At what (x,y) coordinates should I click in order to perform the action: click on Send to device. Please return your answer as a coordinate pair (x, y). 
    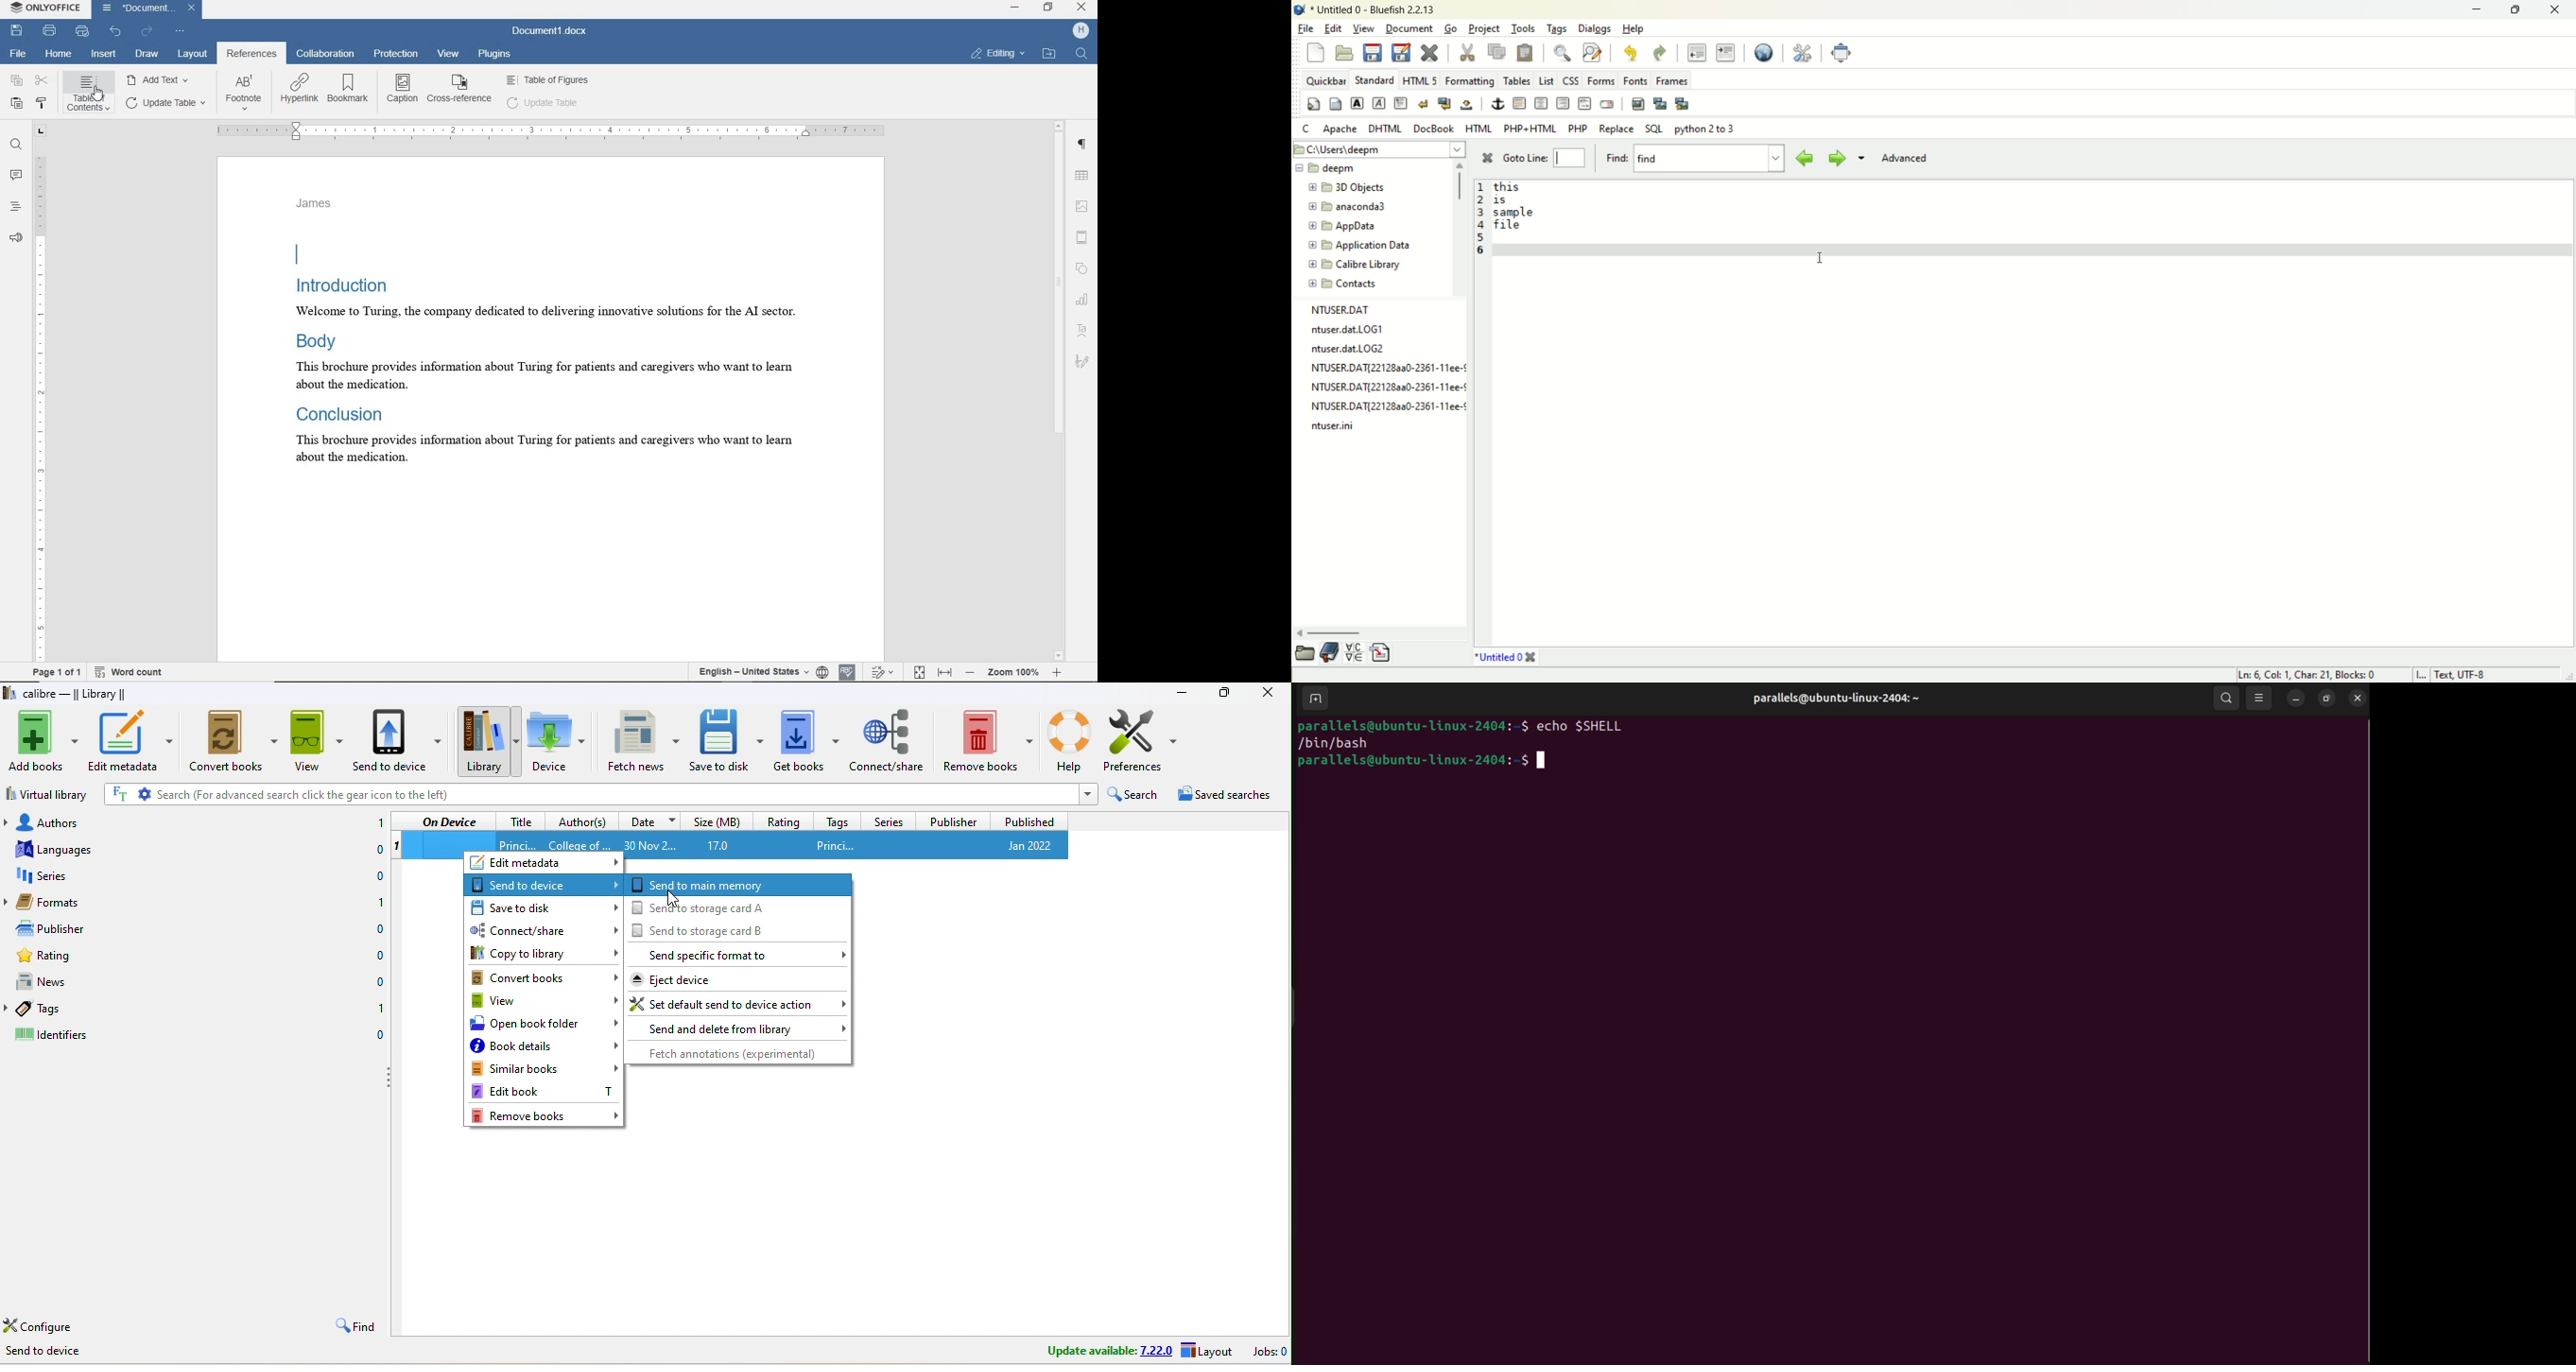
    Looking at the image, I should click on (57, 1355).